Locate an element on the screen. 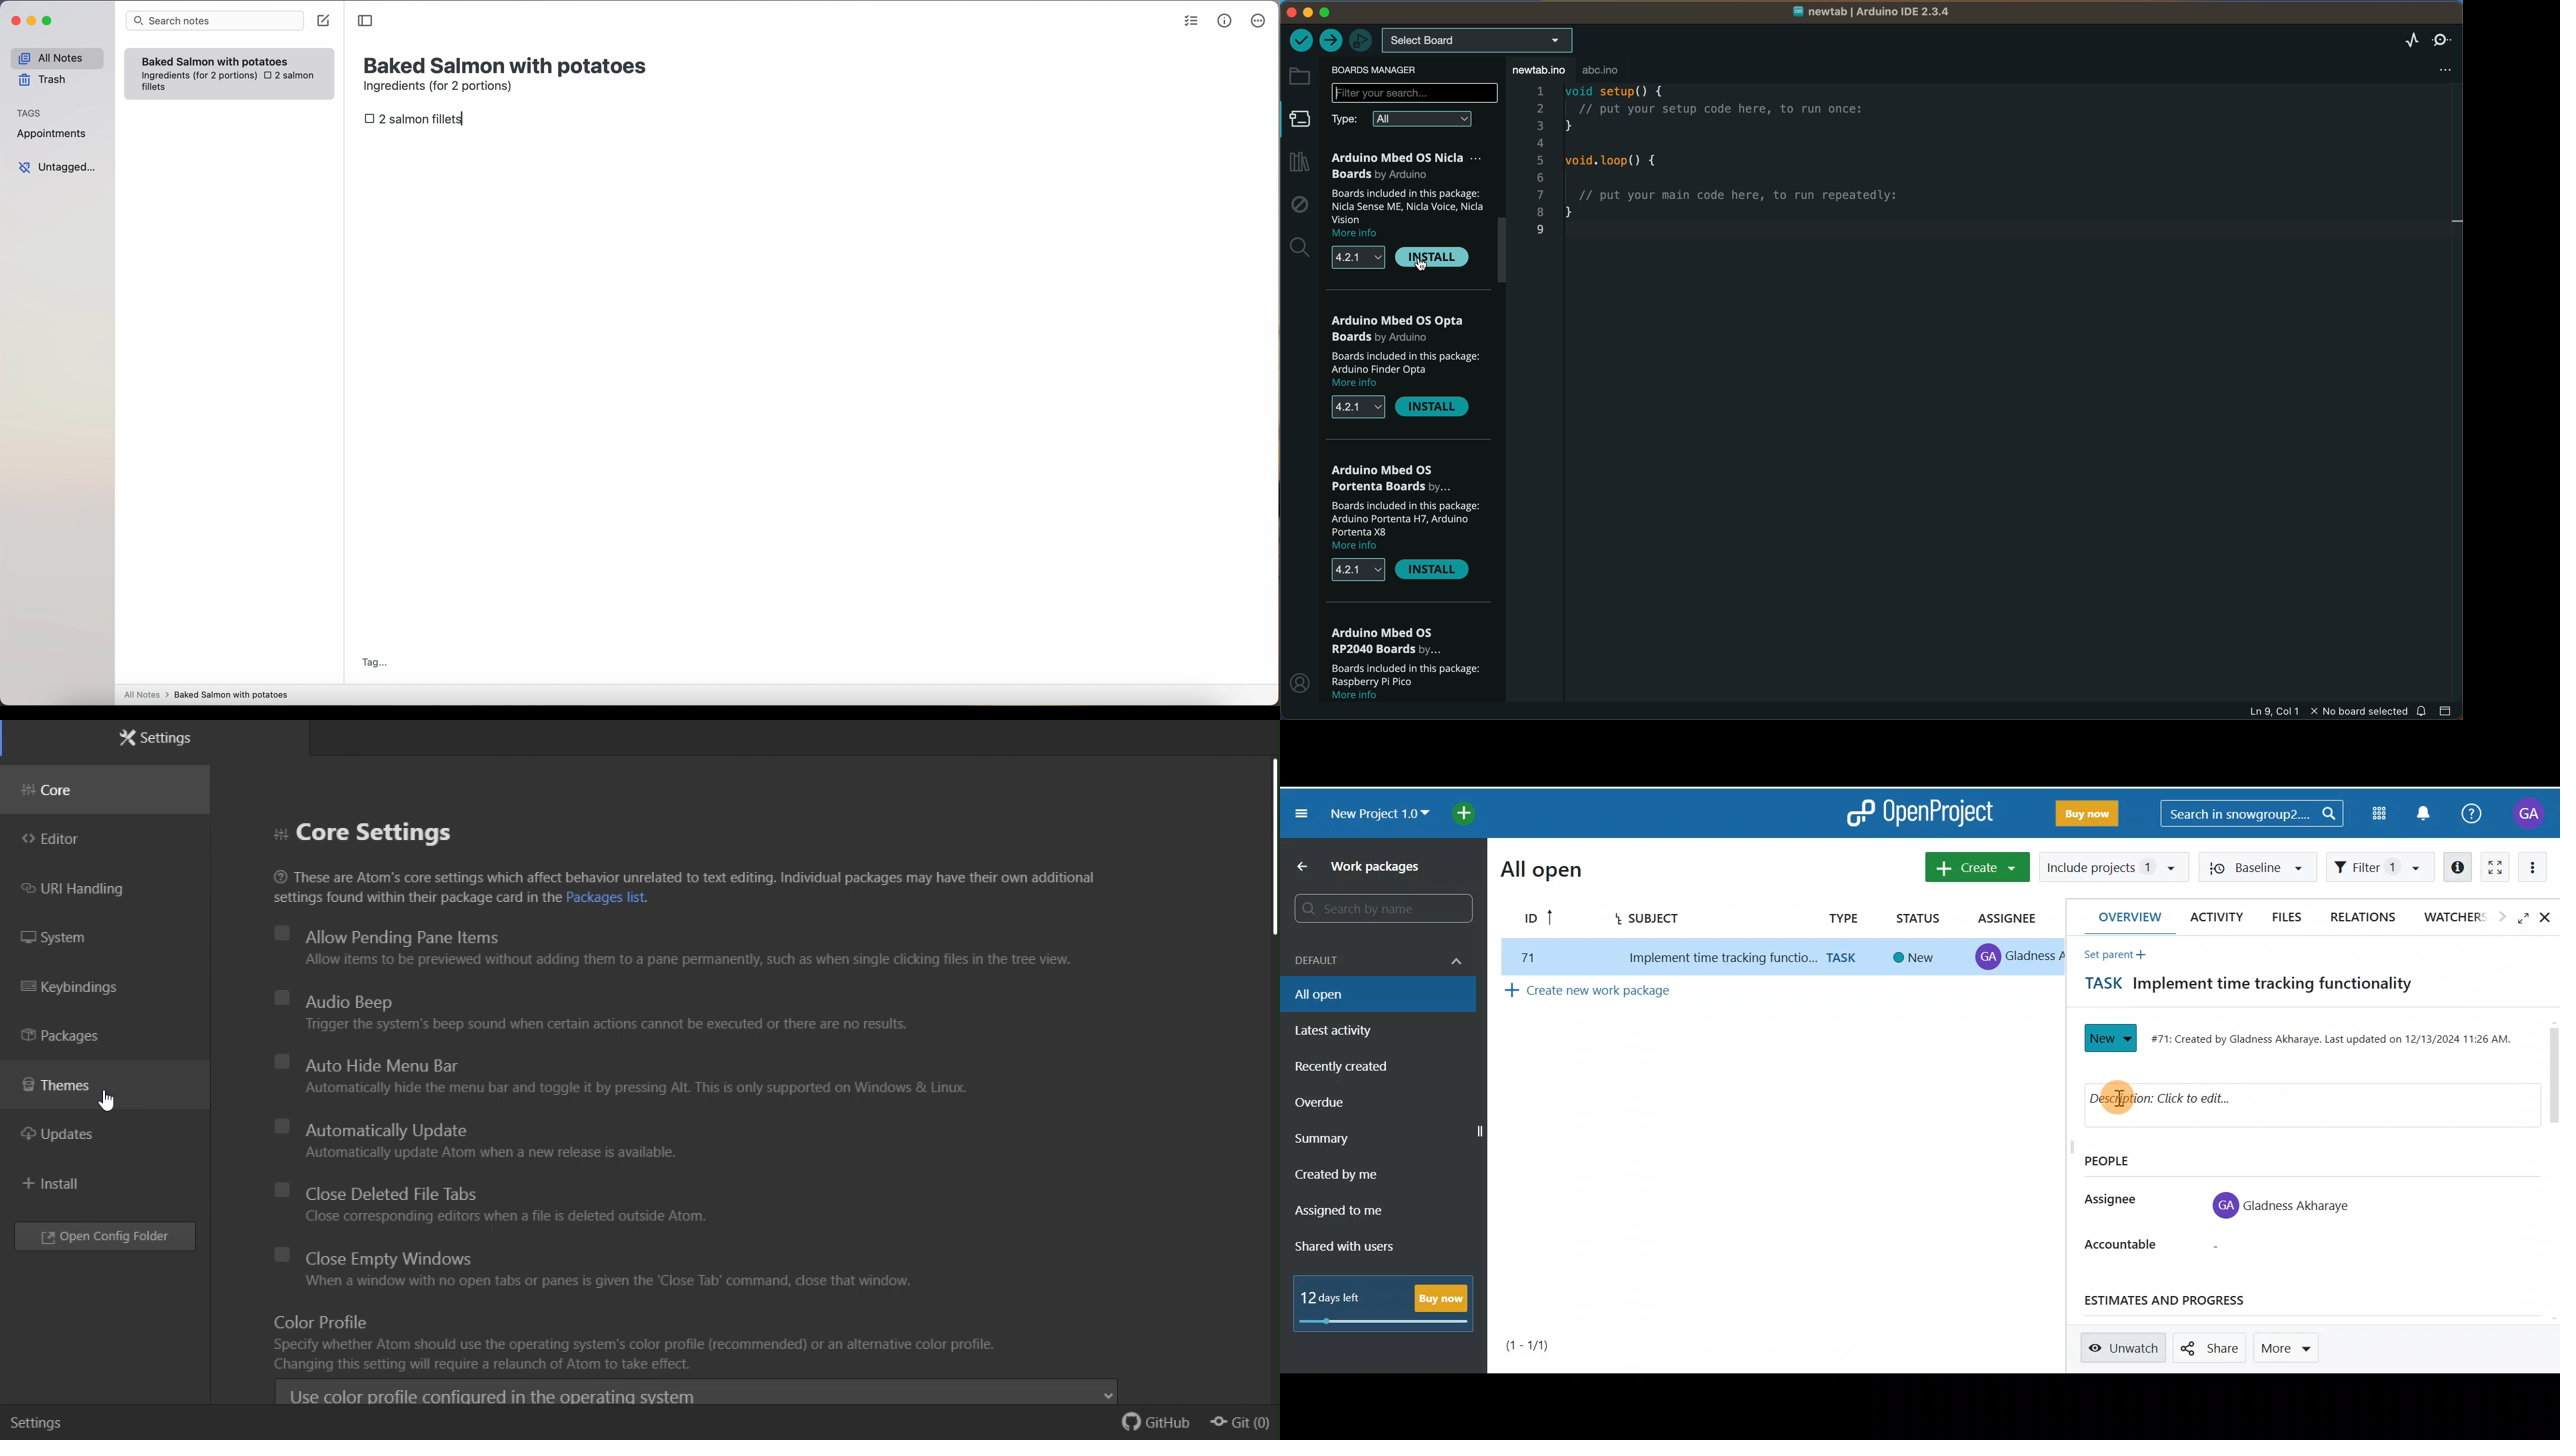  check list is located at coordinates (1191, 21).